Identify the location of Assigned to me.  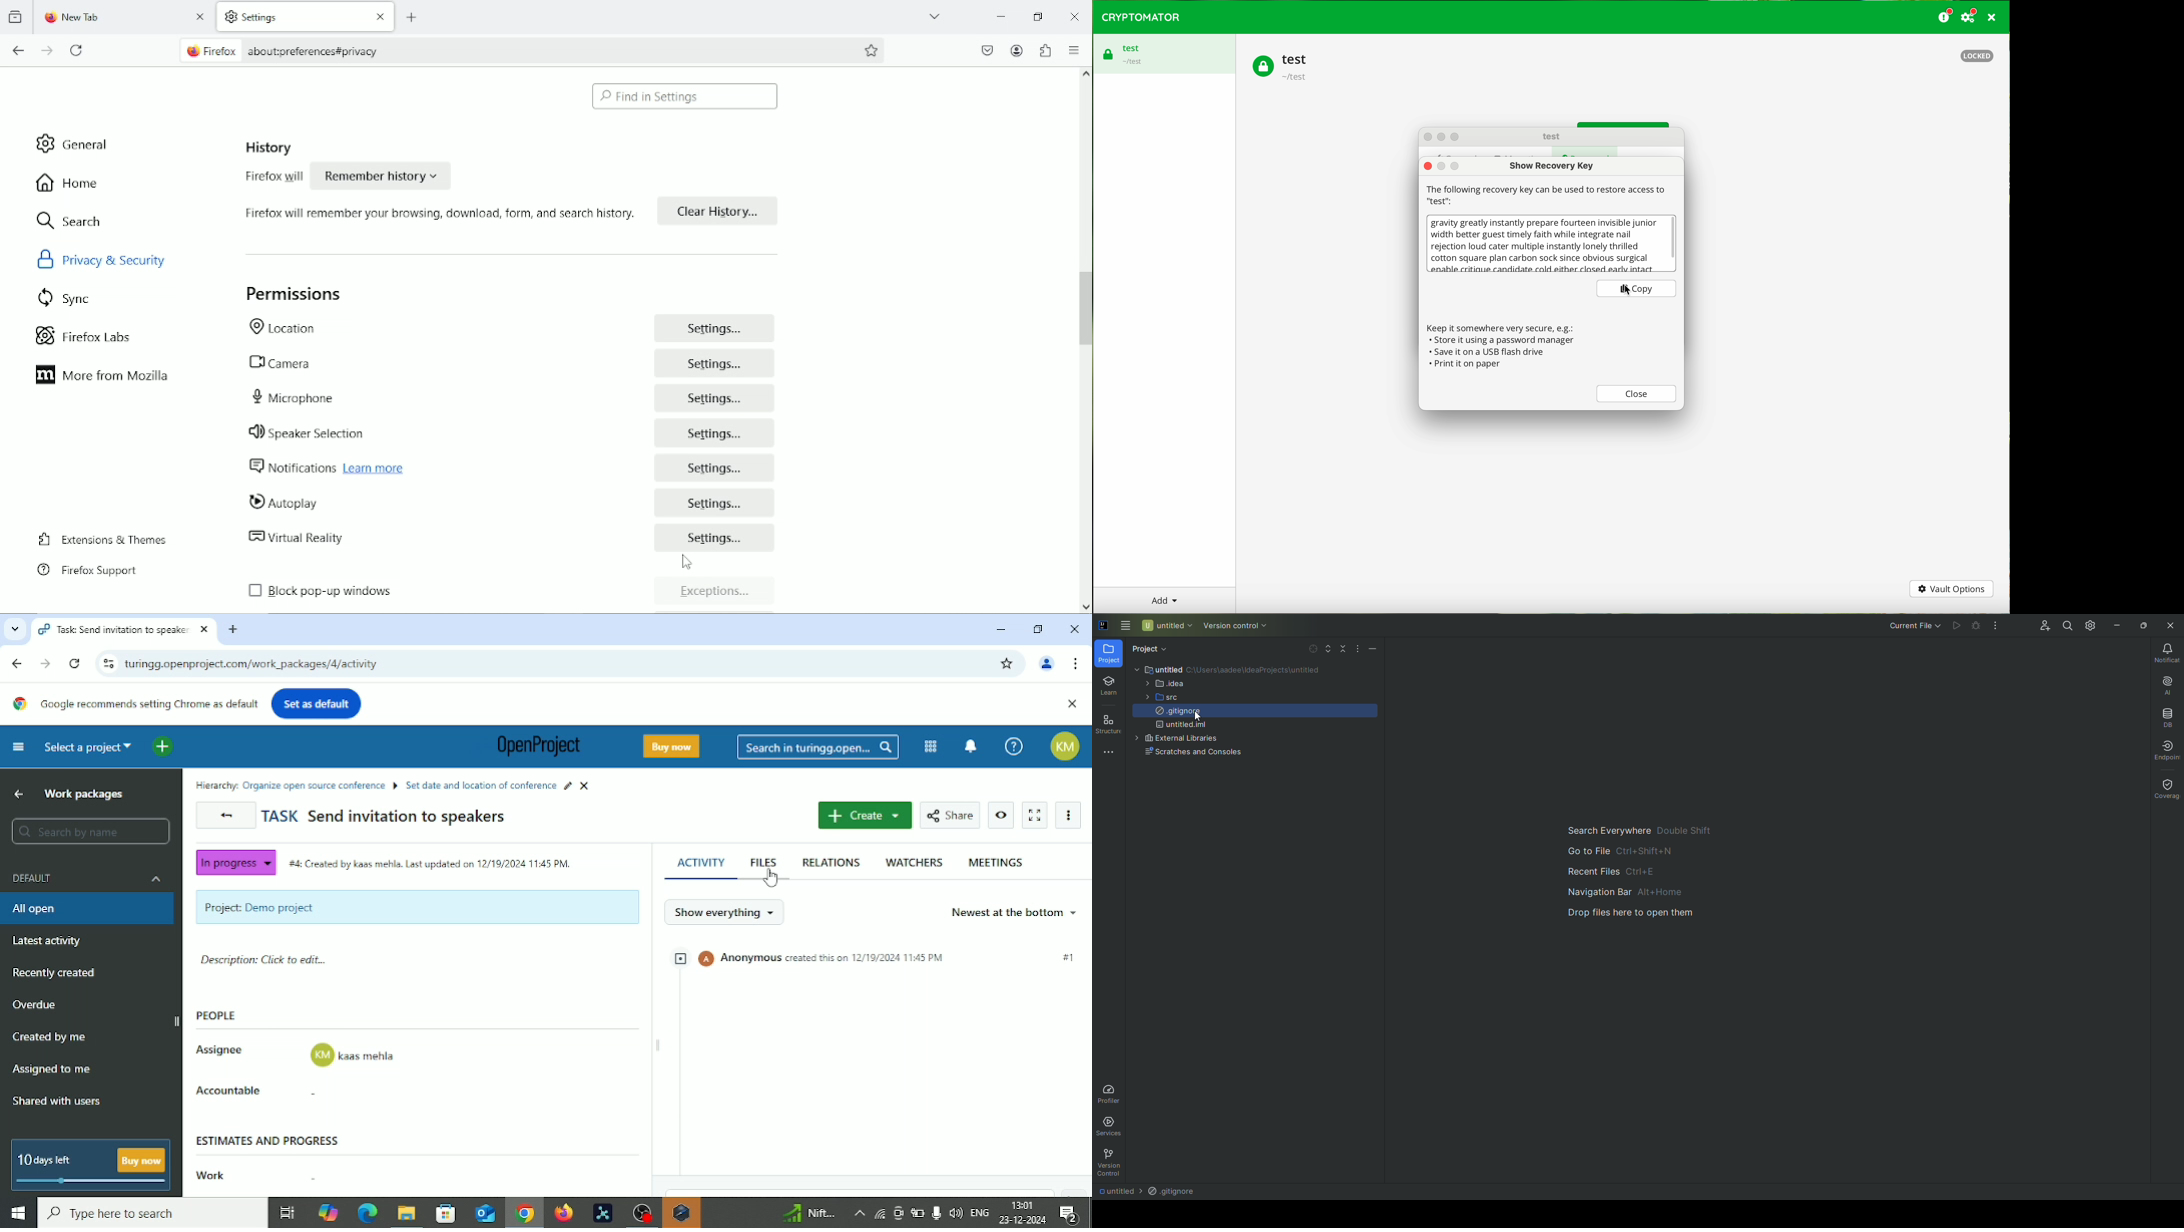
(52, 1068).